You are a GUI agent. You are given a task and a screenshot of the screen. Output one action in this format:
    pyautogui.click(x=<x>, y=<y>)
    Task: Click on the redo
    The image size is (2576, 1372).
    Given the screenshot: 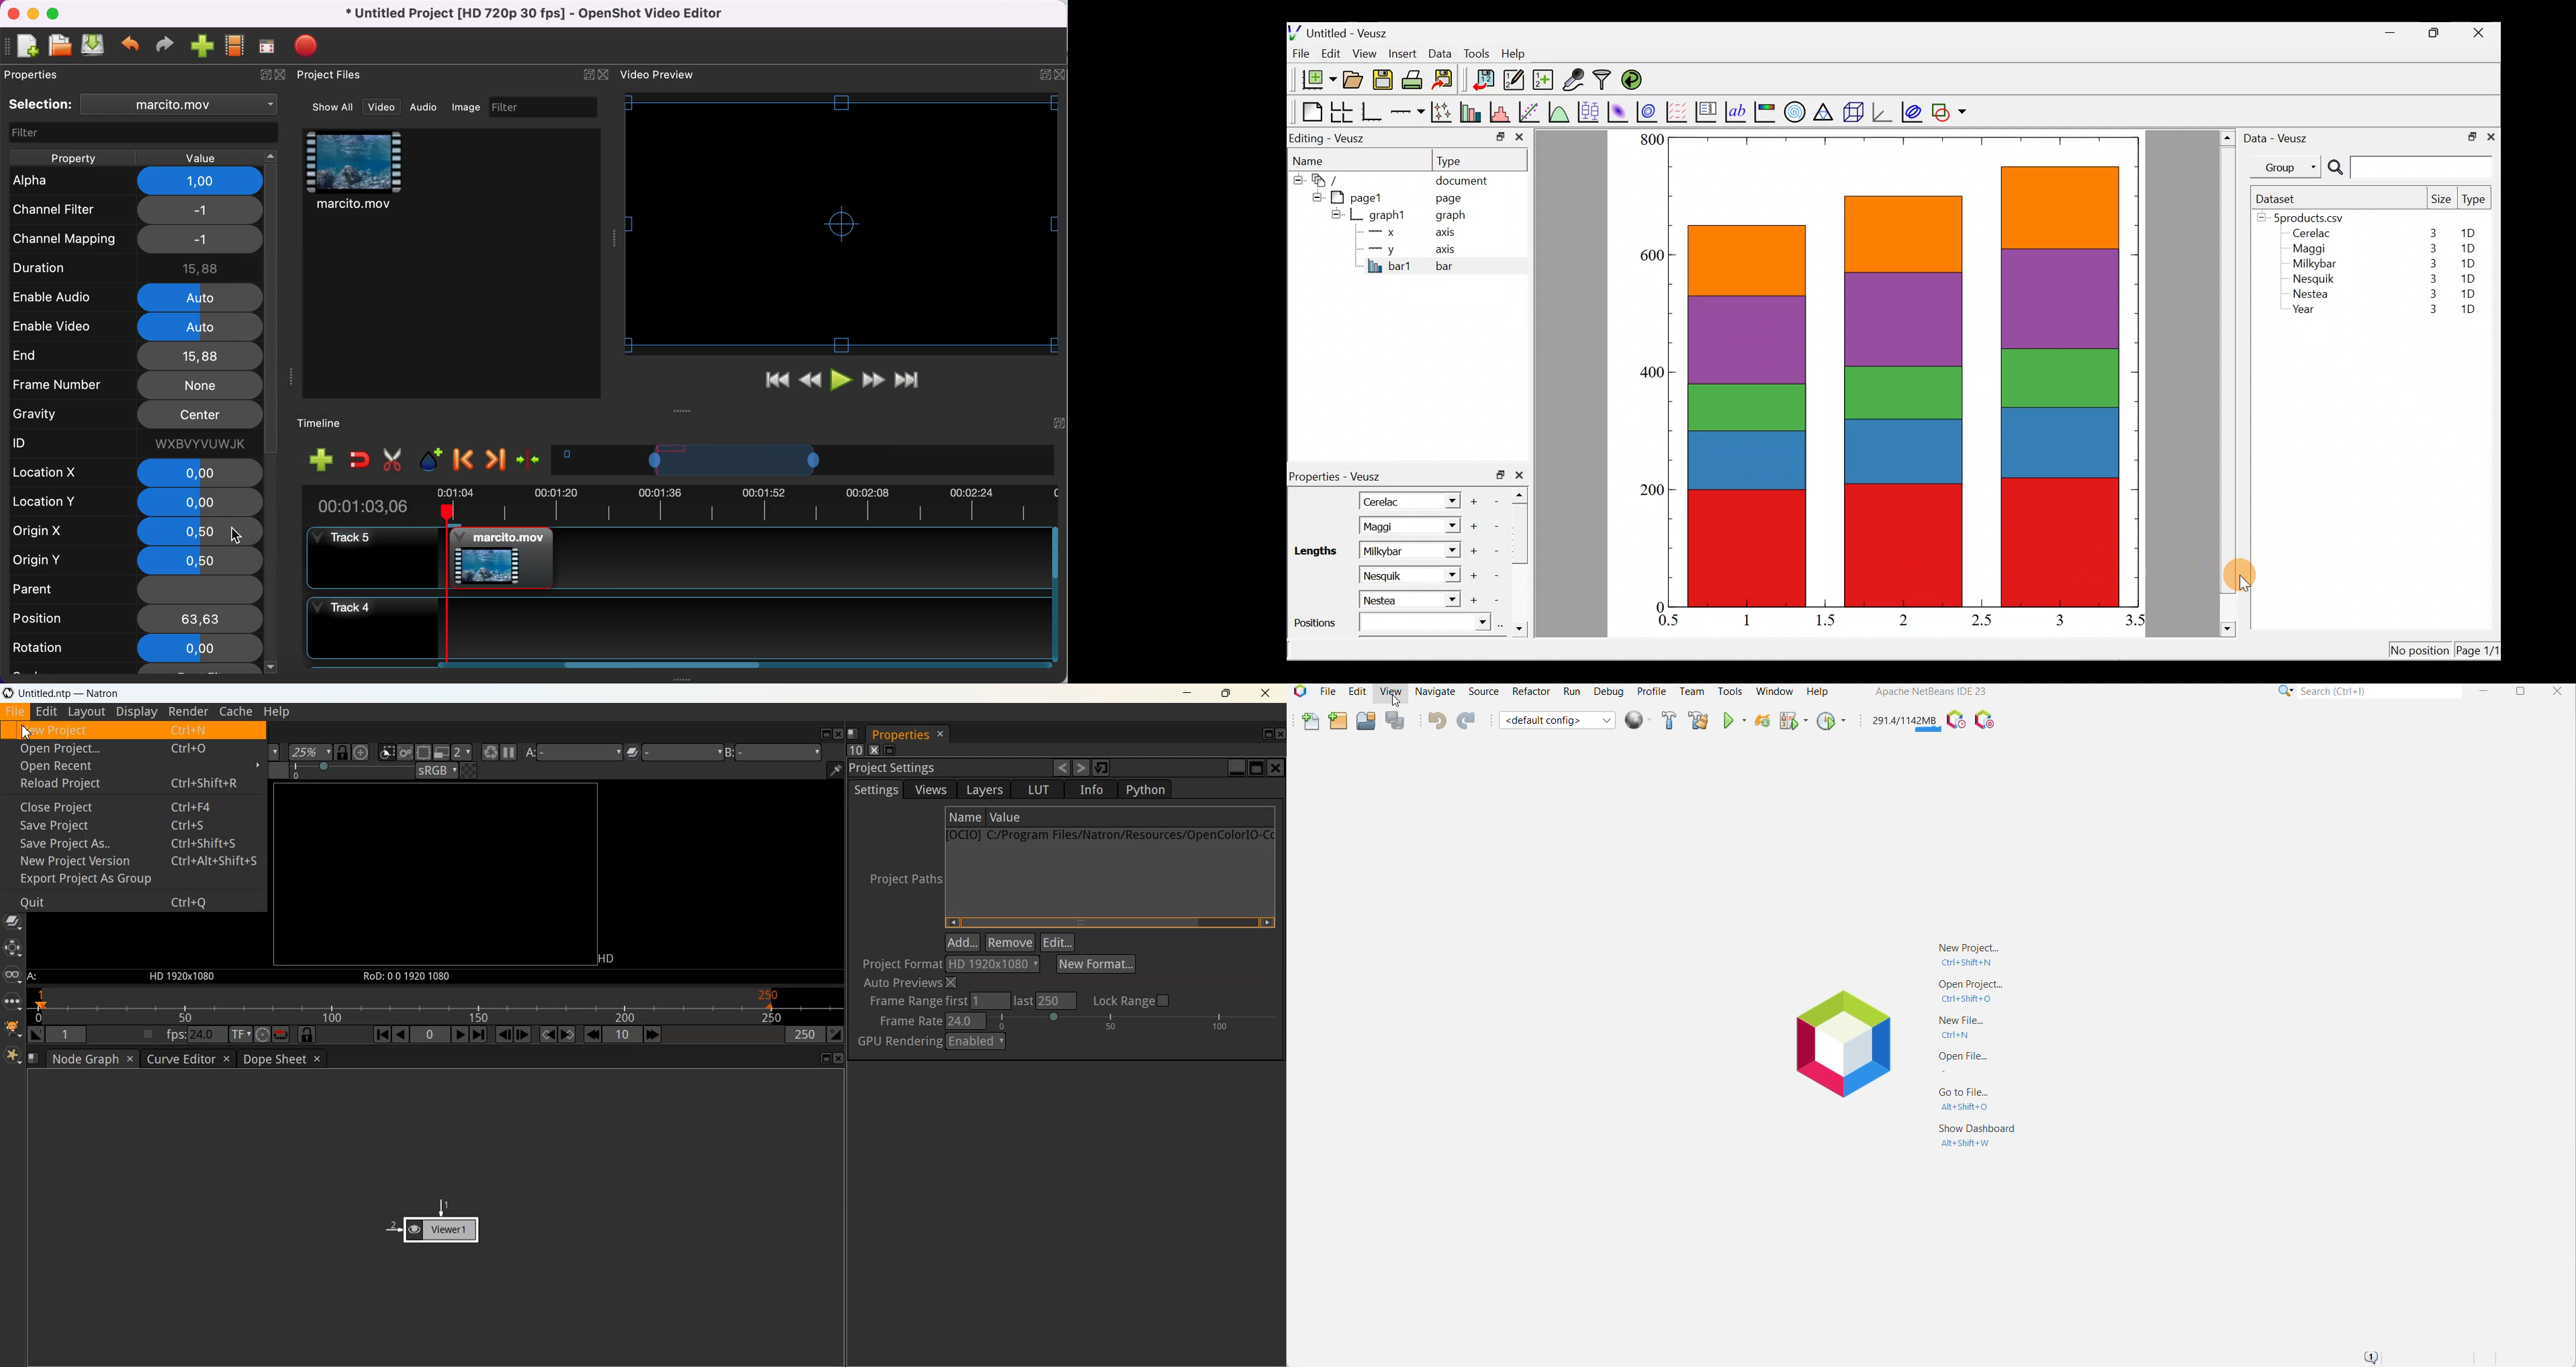 What is the action you would take?
    pyautogui.click(x=165, y=45)
    